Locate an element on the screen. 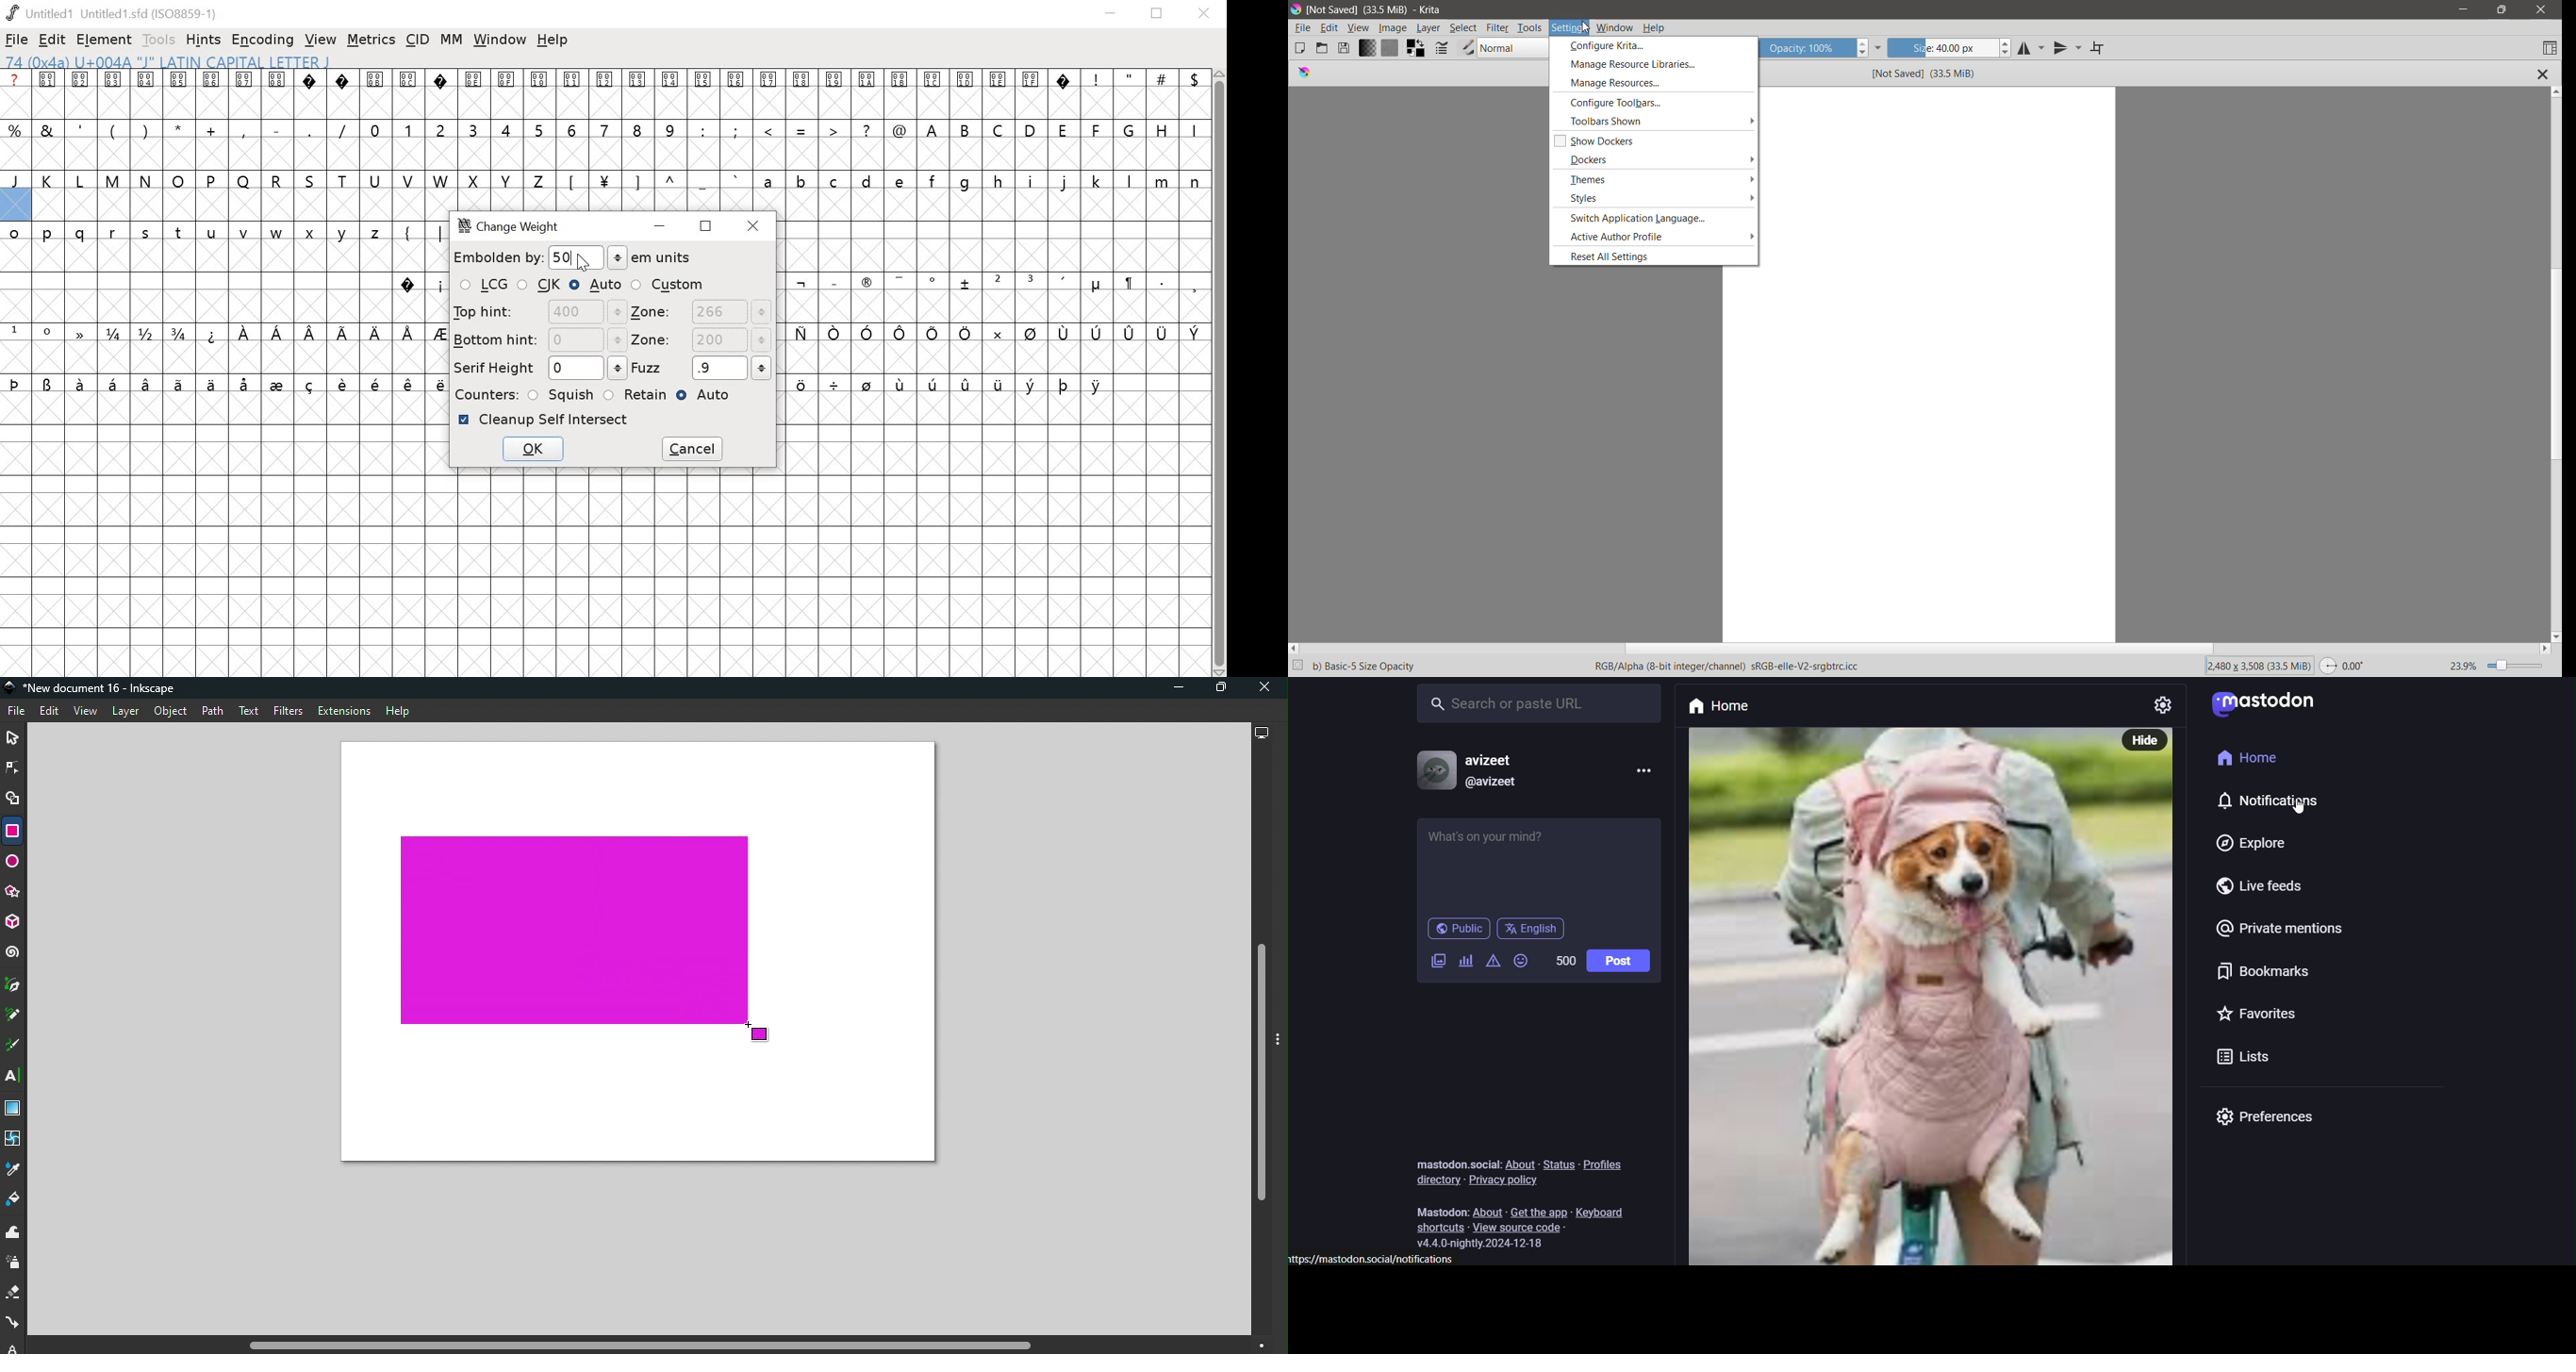 The width and height of the screenshot is (2576, 1372). Zoom is located at coordinates (2516, 666).